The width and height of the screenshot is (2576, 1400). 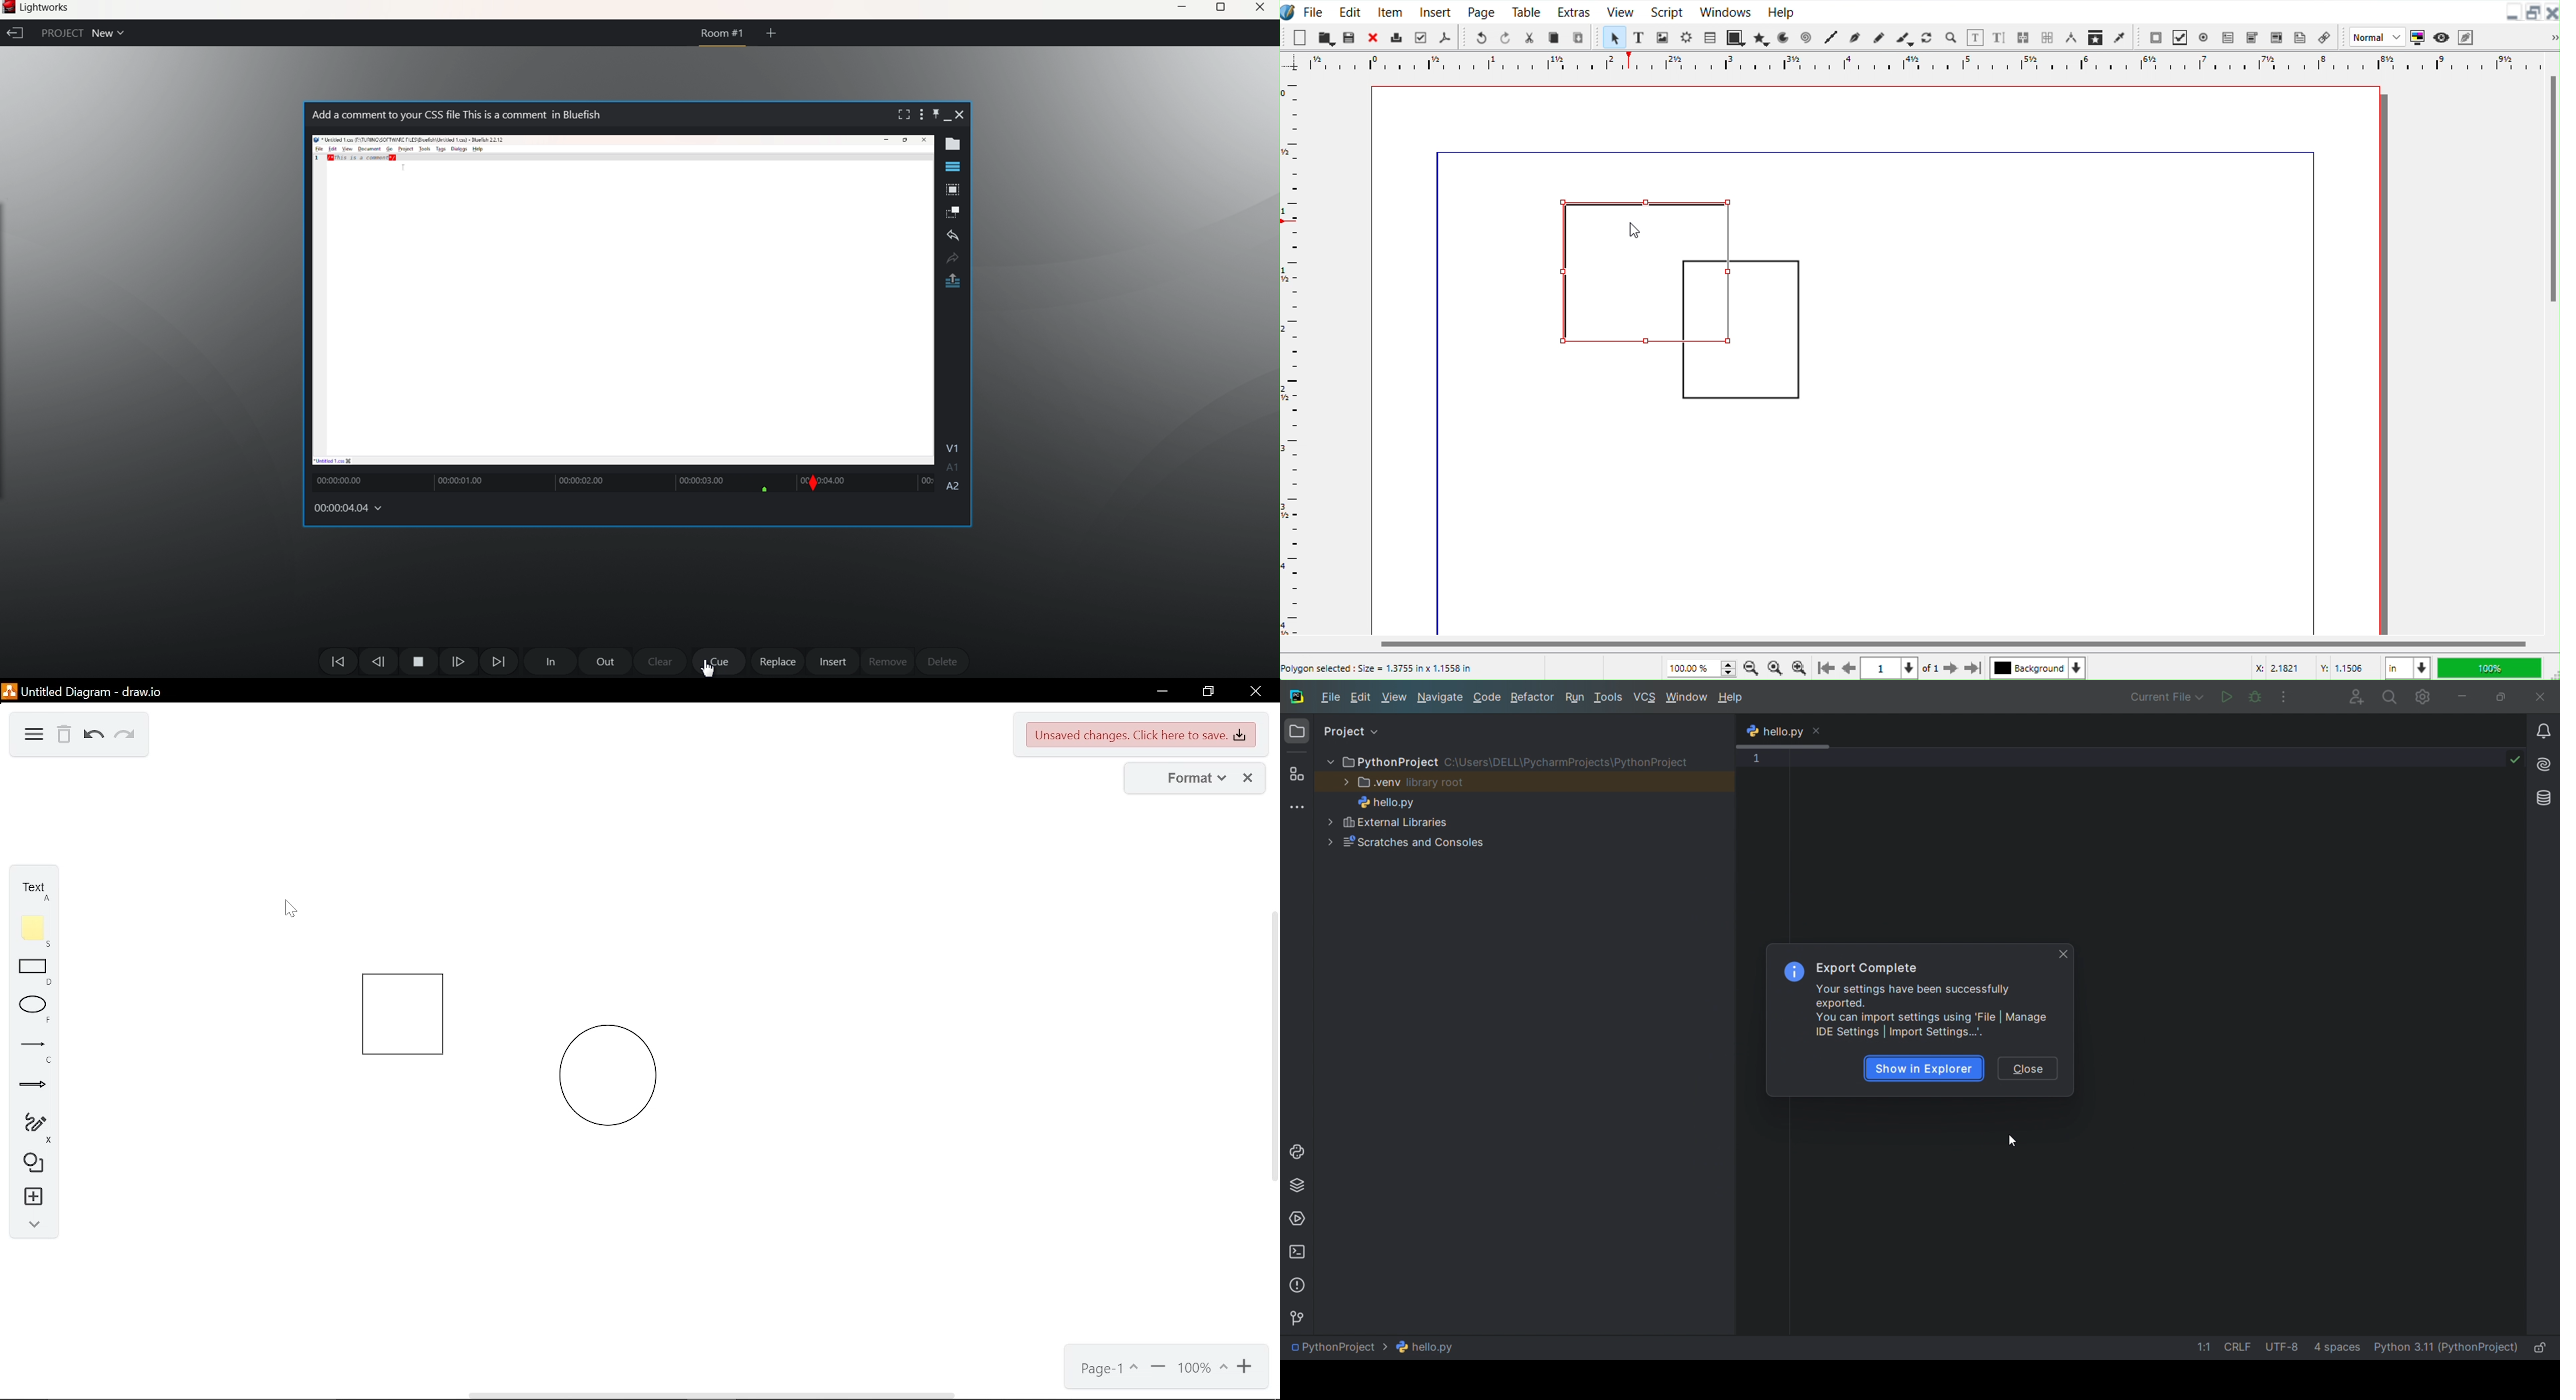 I want to click on run, so click(x=2225, y=695).